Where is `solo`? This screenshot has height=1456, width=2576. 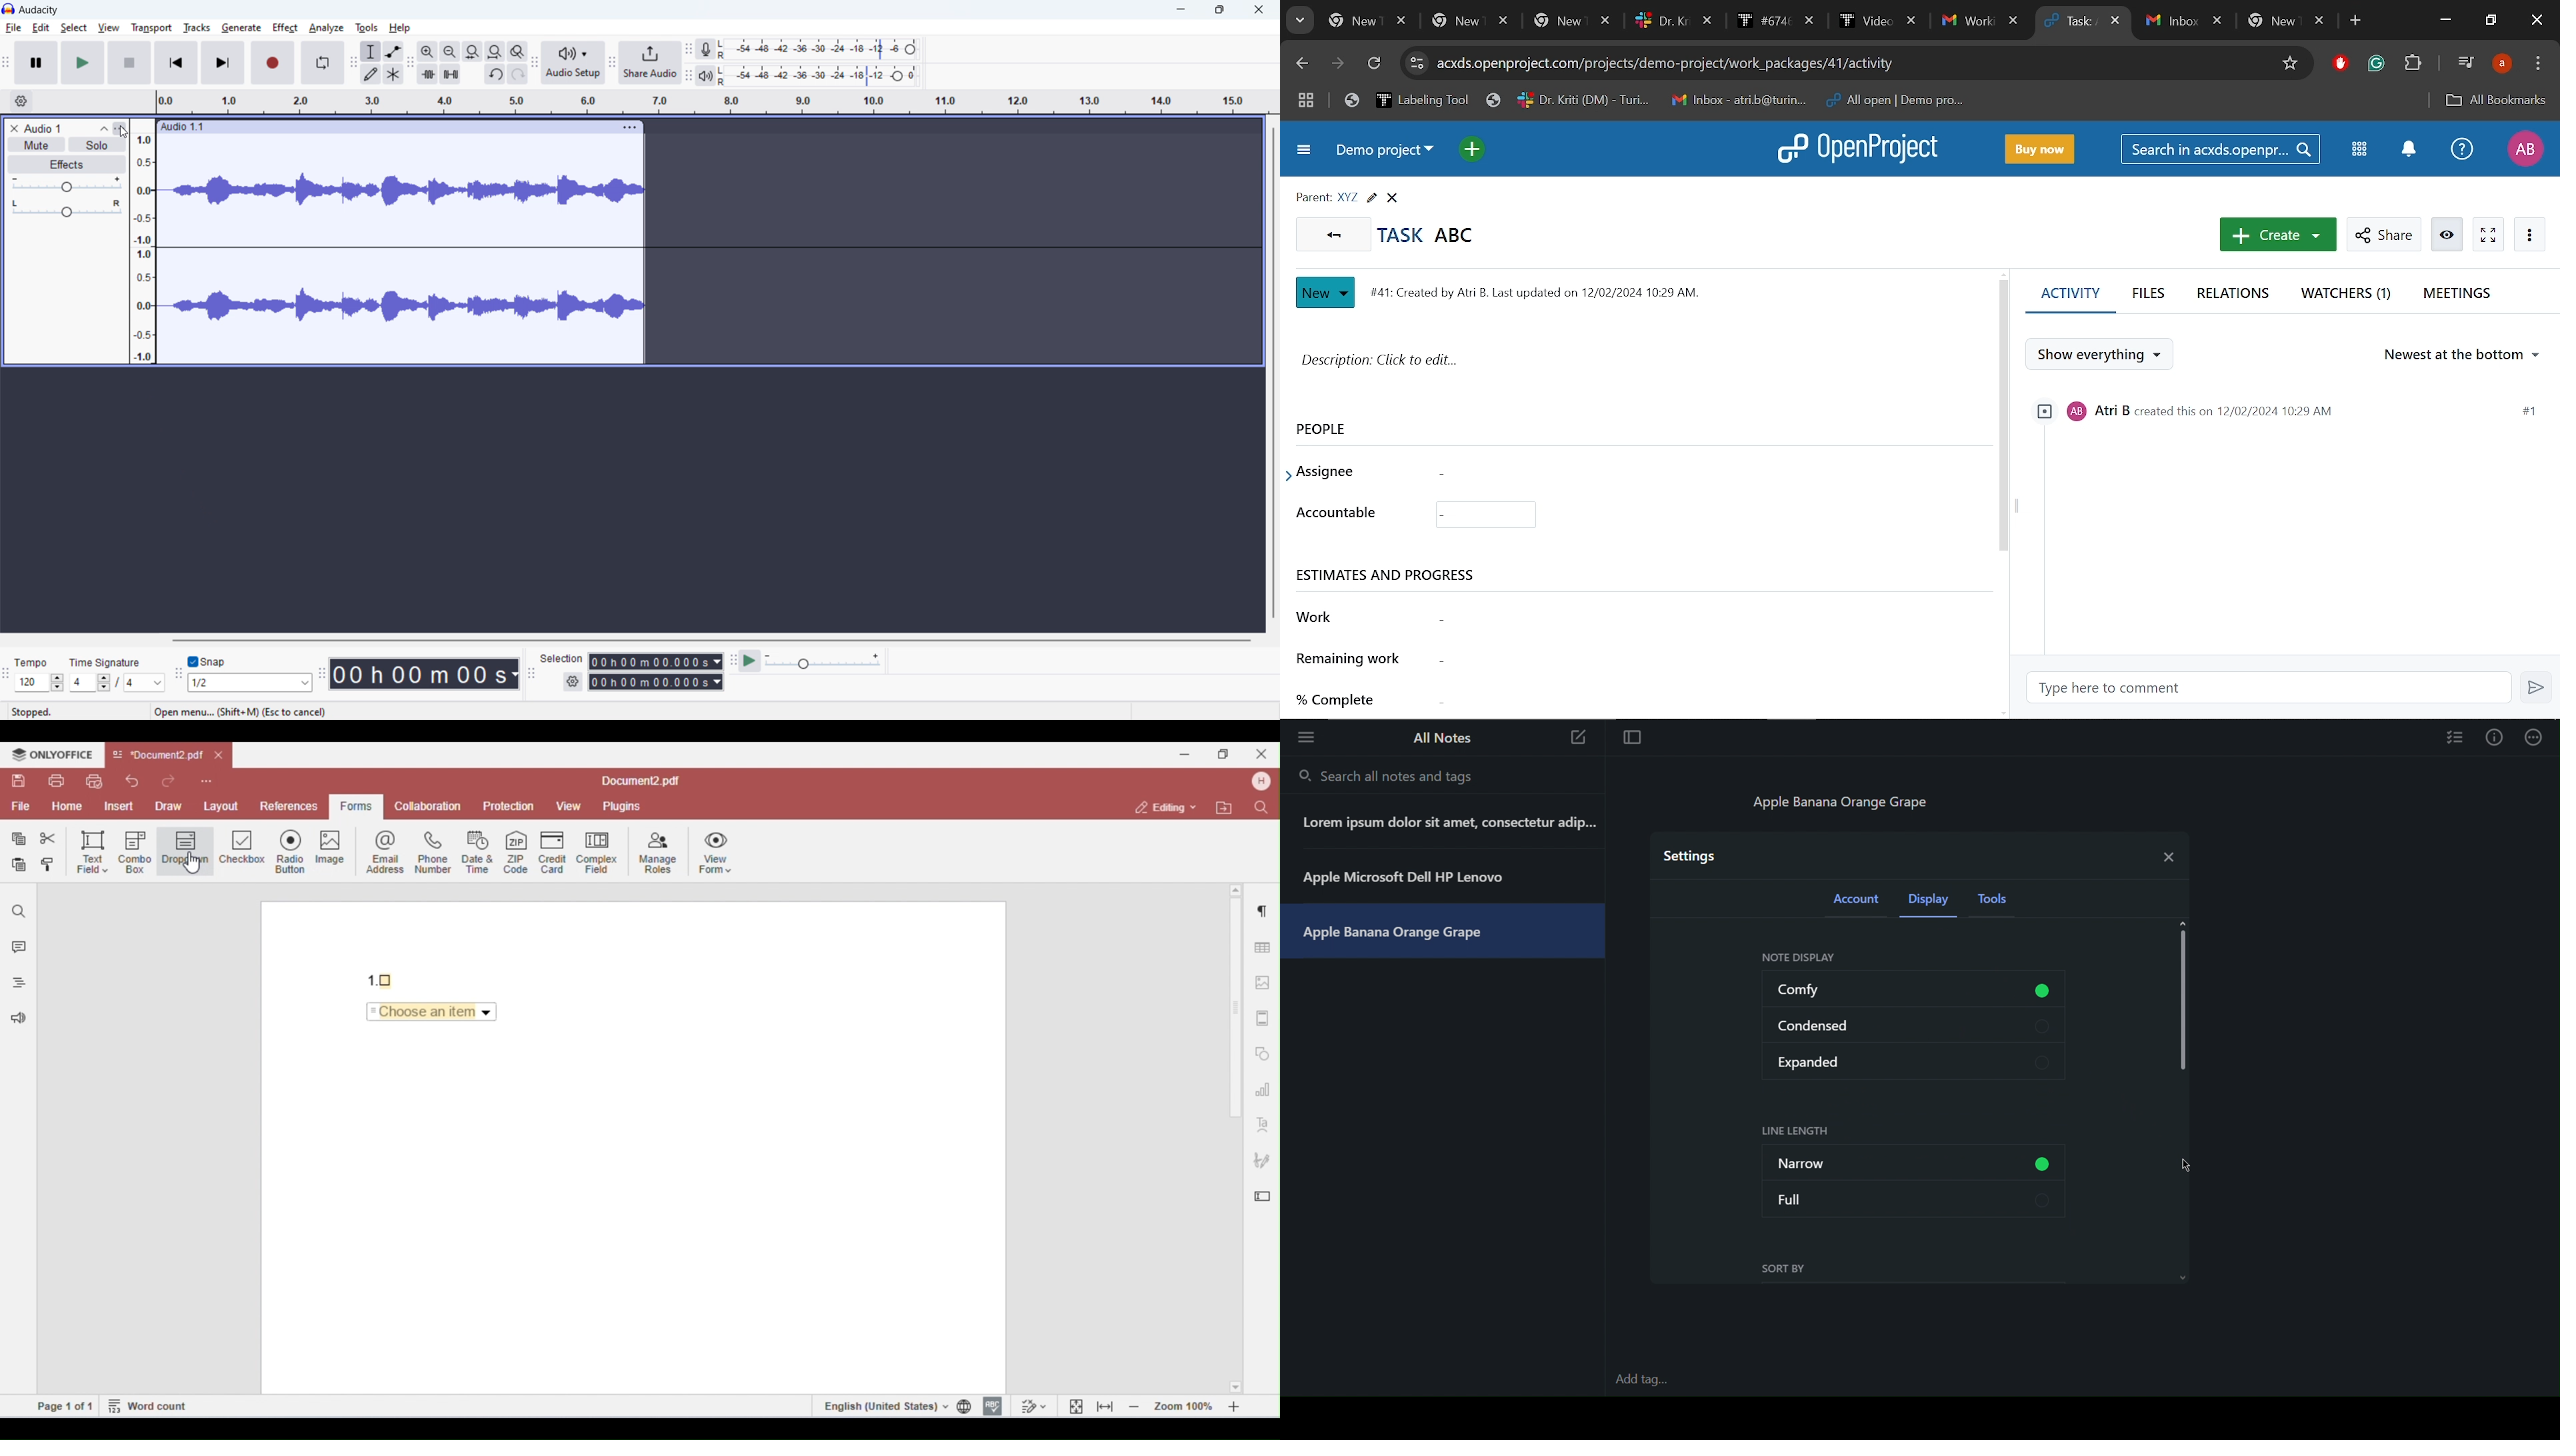
solo is located at coordinates (97, 144).